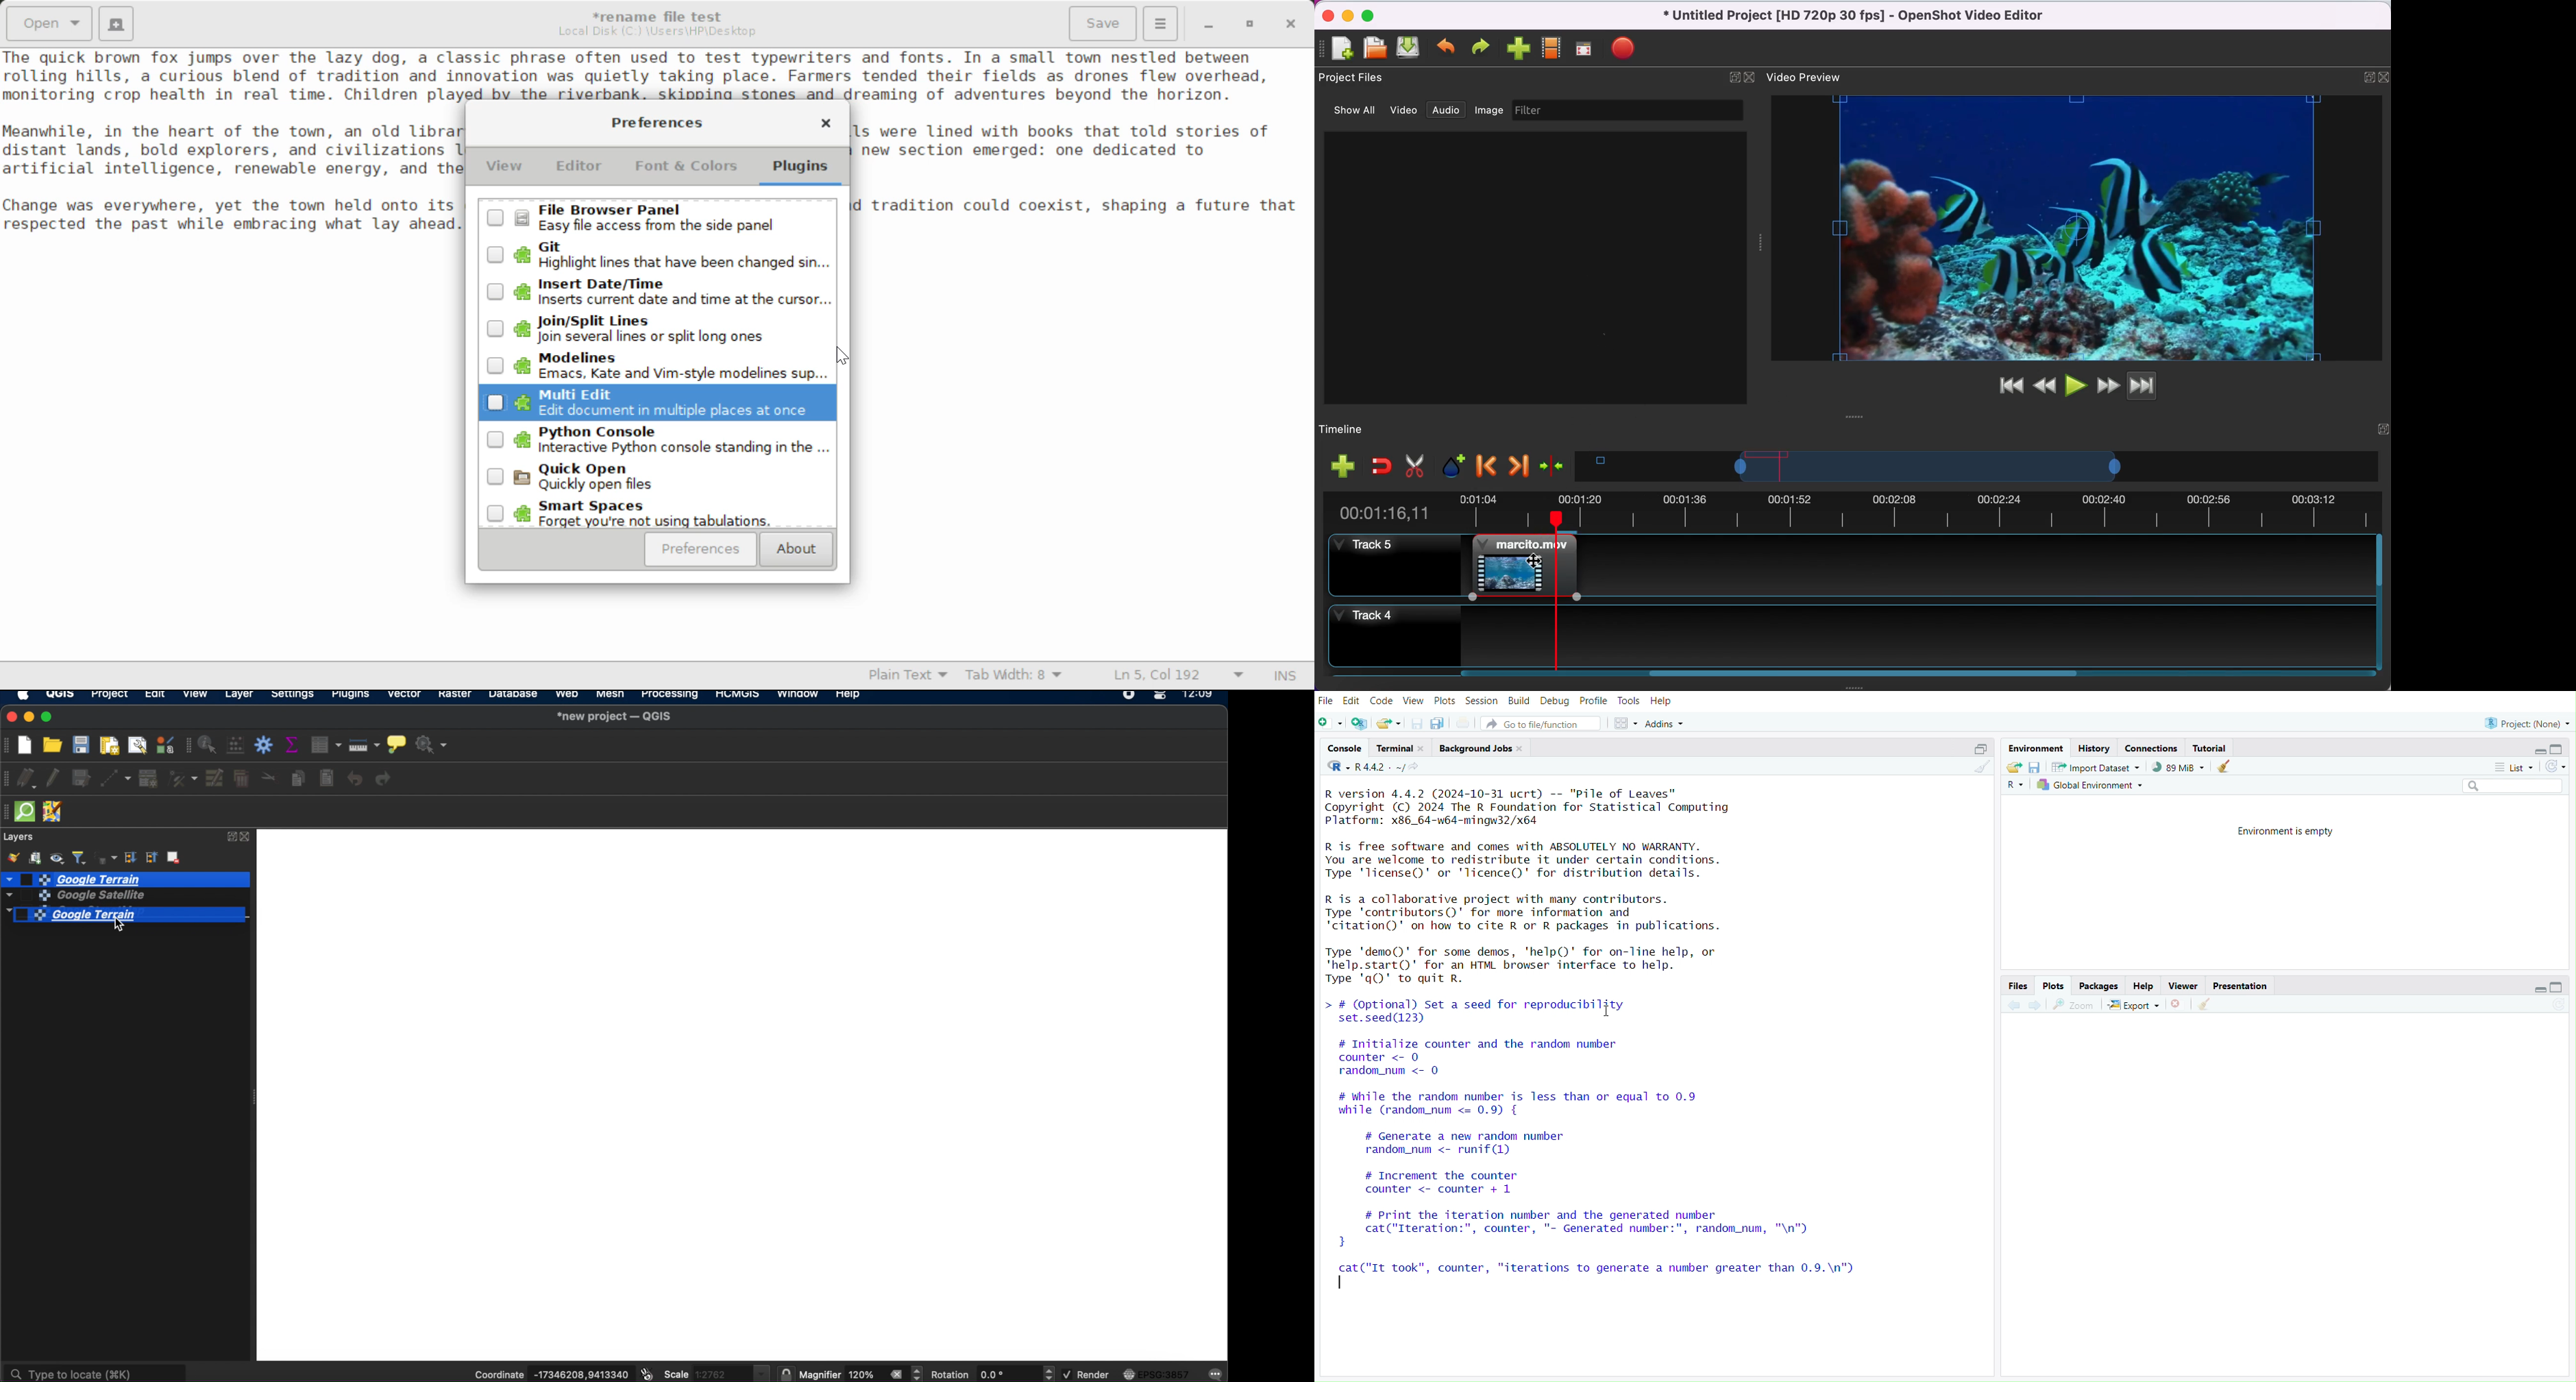  What do you see at coordinates (2099, 985) in the screenshot?
I see `Packages` at bounding box center [2099, 985].